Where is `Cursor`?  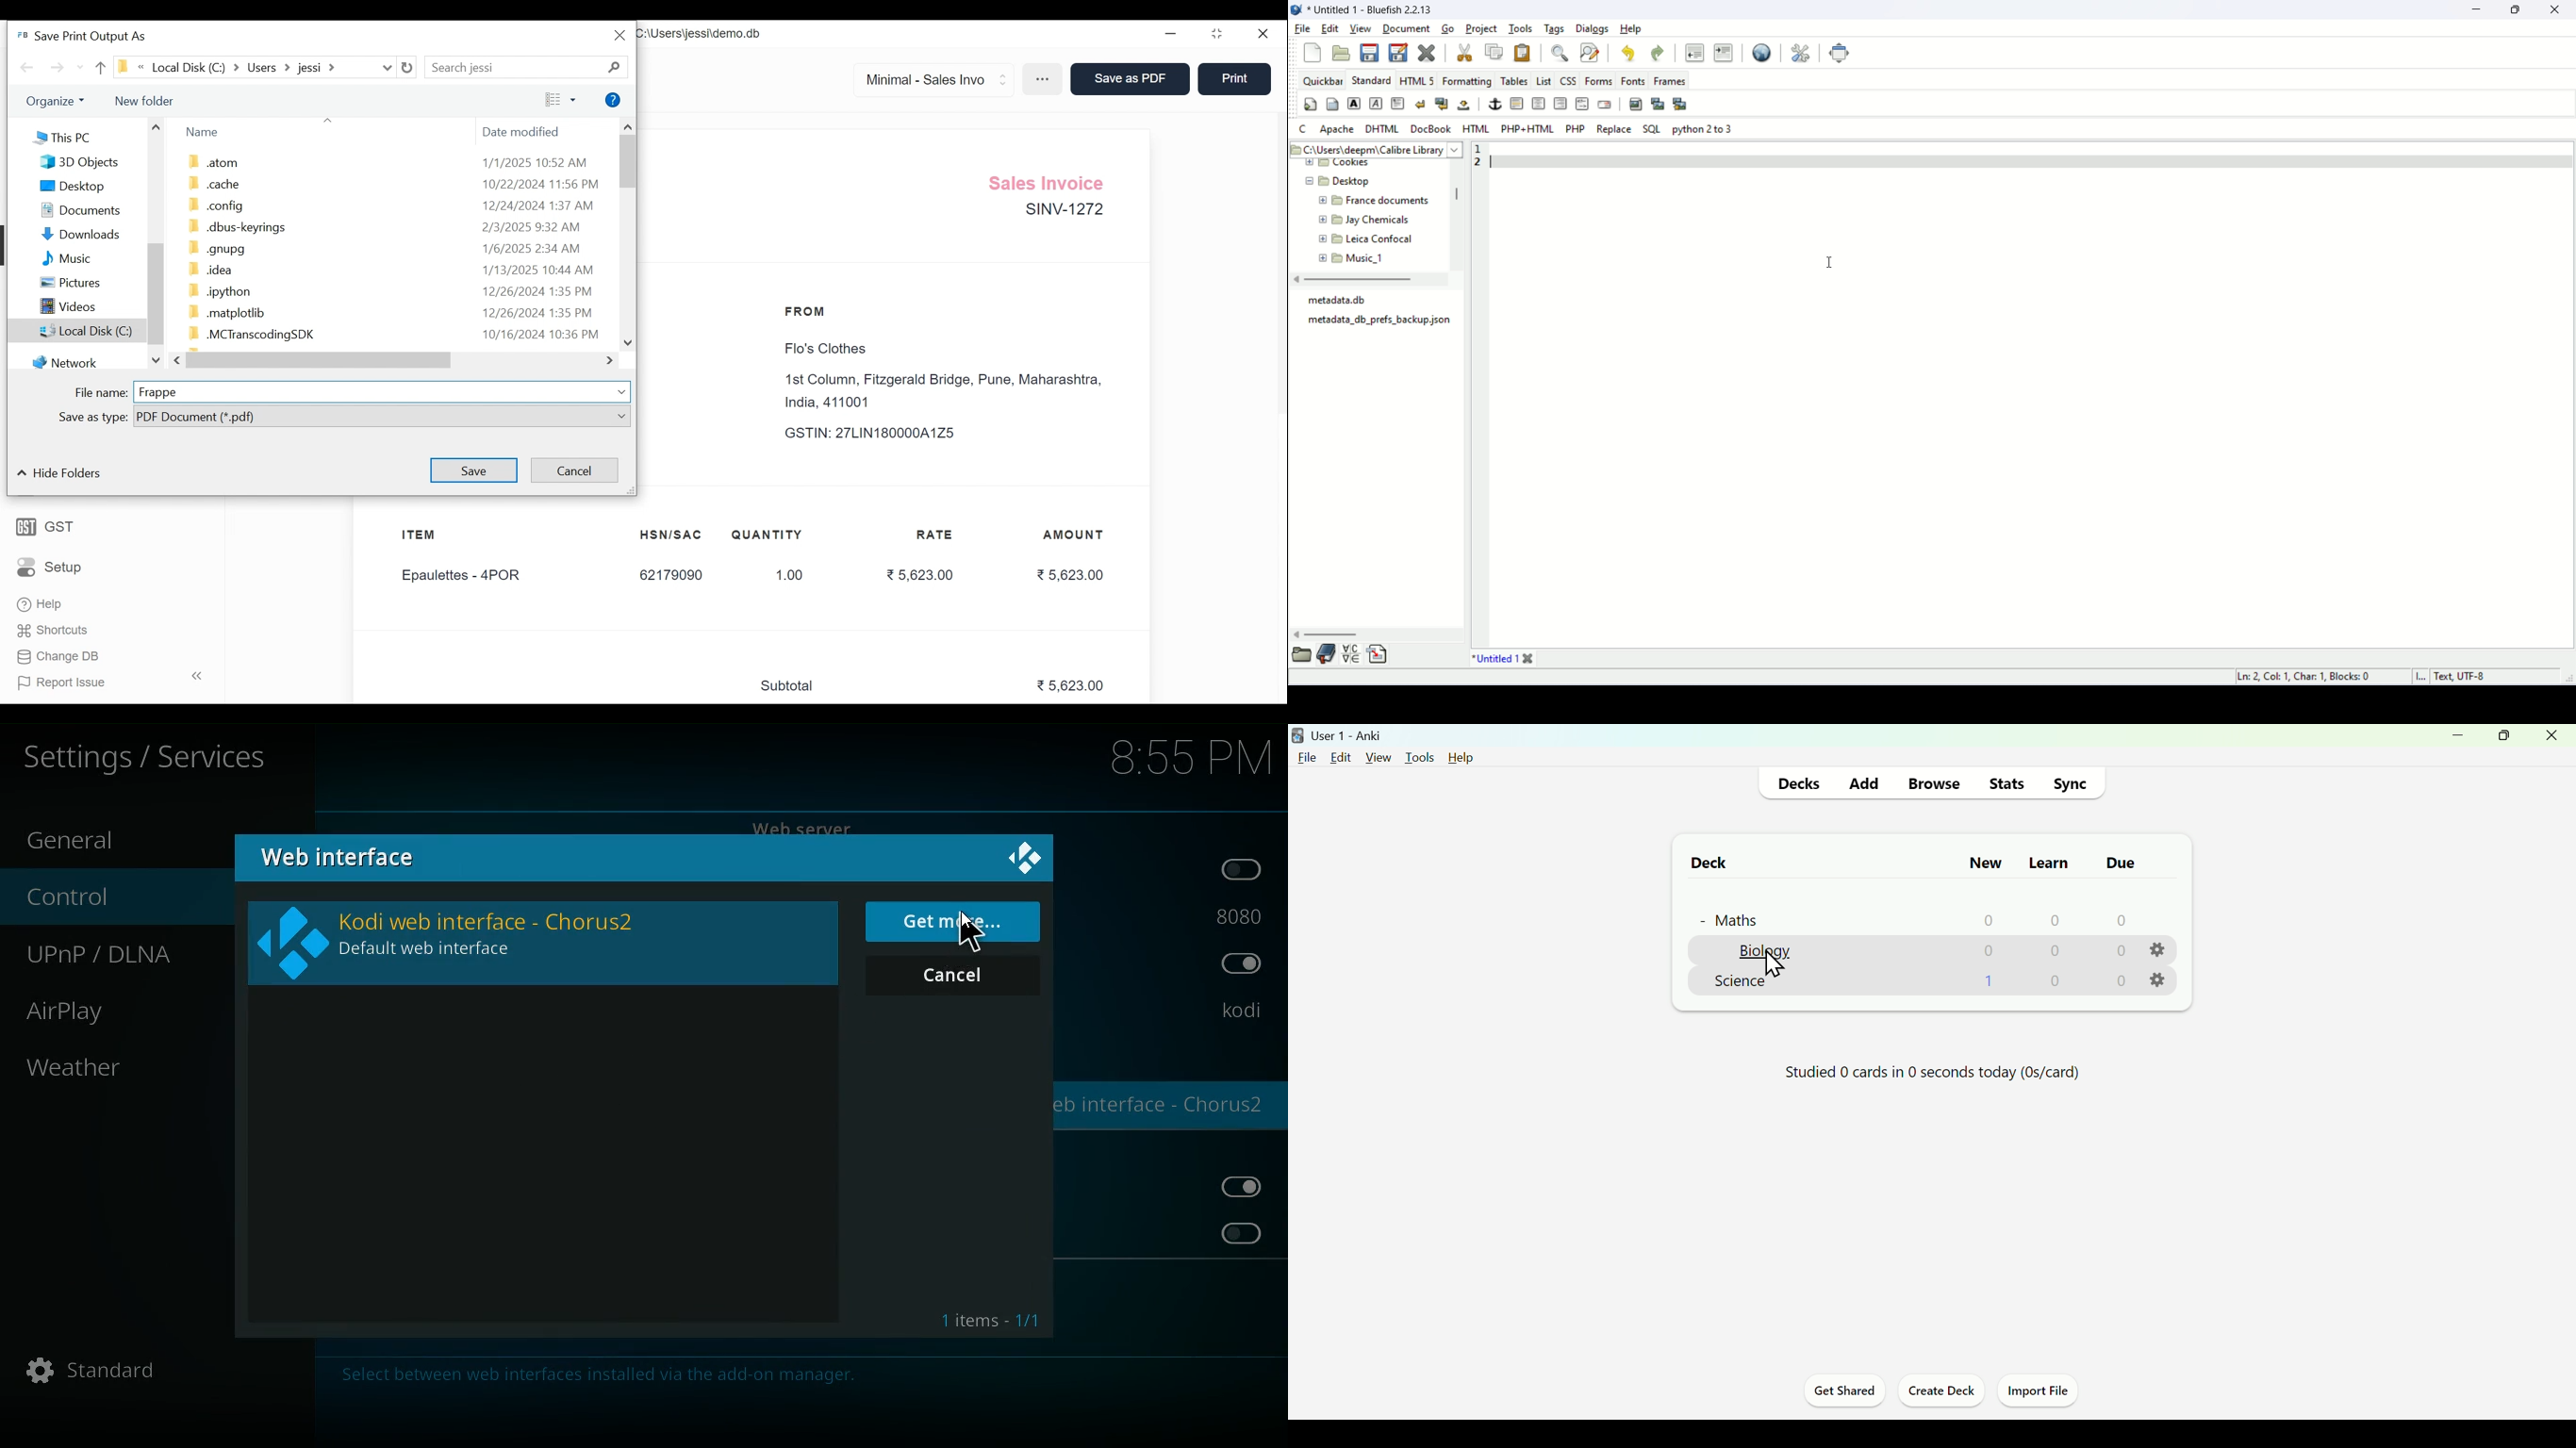
Cursor is located at coordinates (1835, 261).